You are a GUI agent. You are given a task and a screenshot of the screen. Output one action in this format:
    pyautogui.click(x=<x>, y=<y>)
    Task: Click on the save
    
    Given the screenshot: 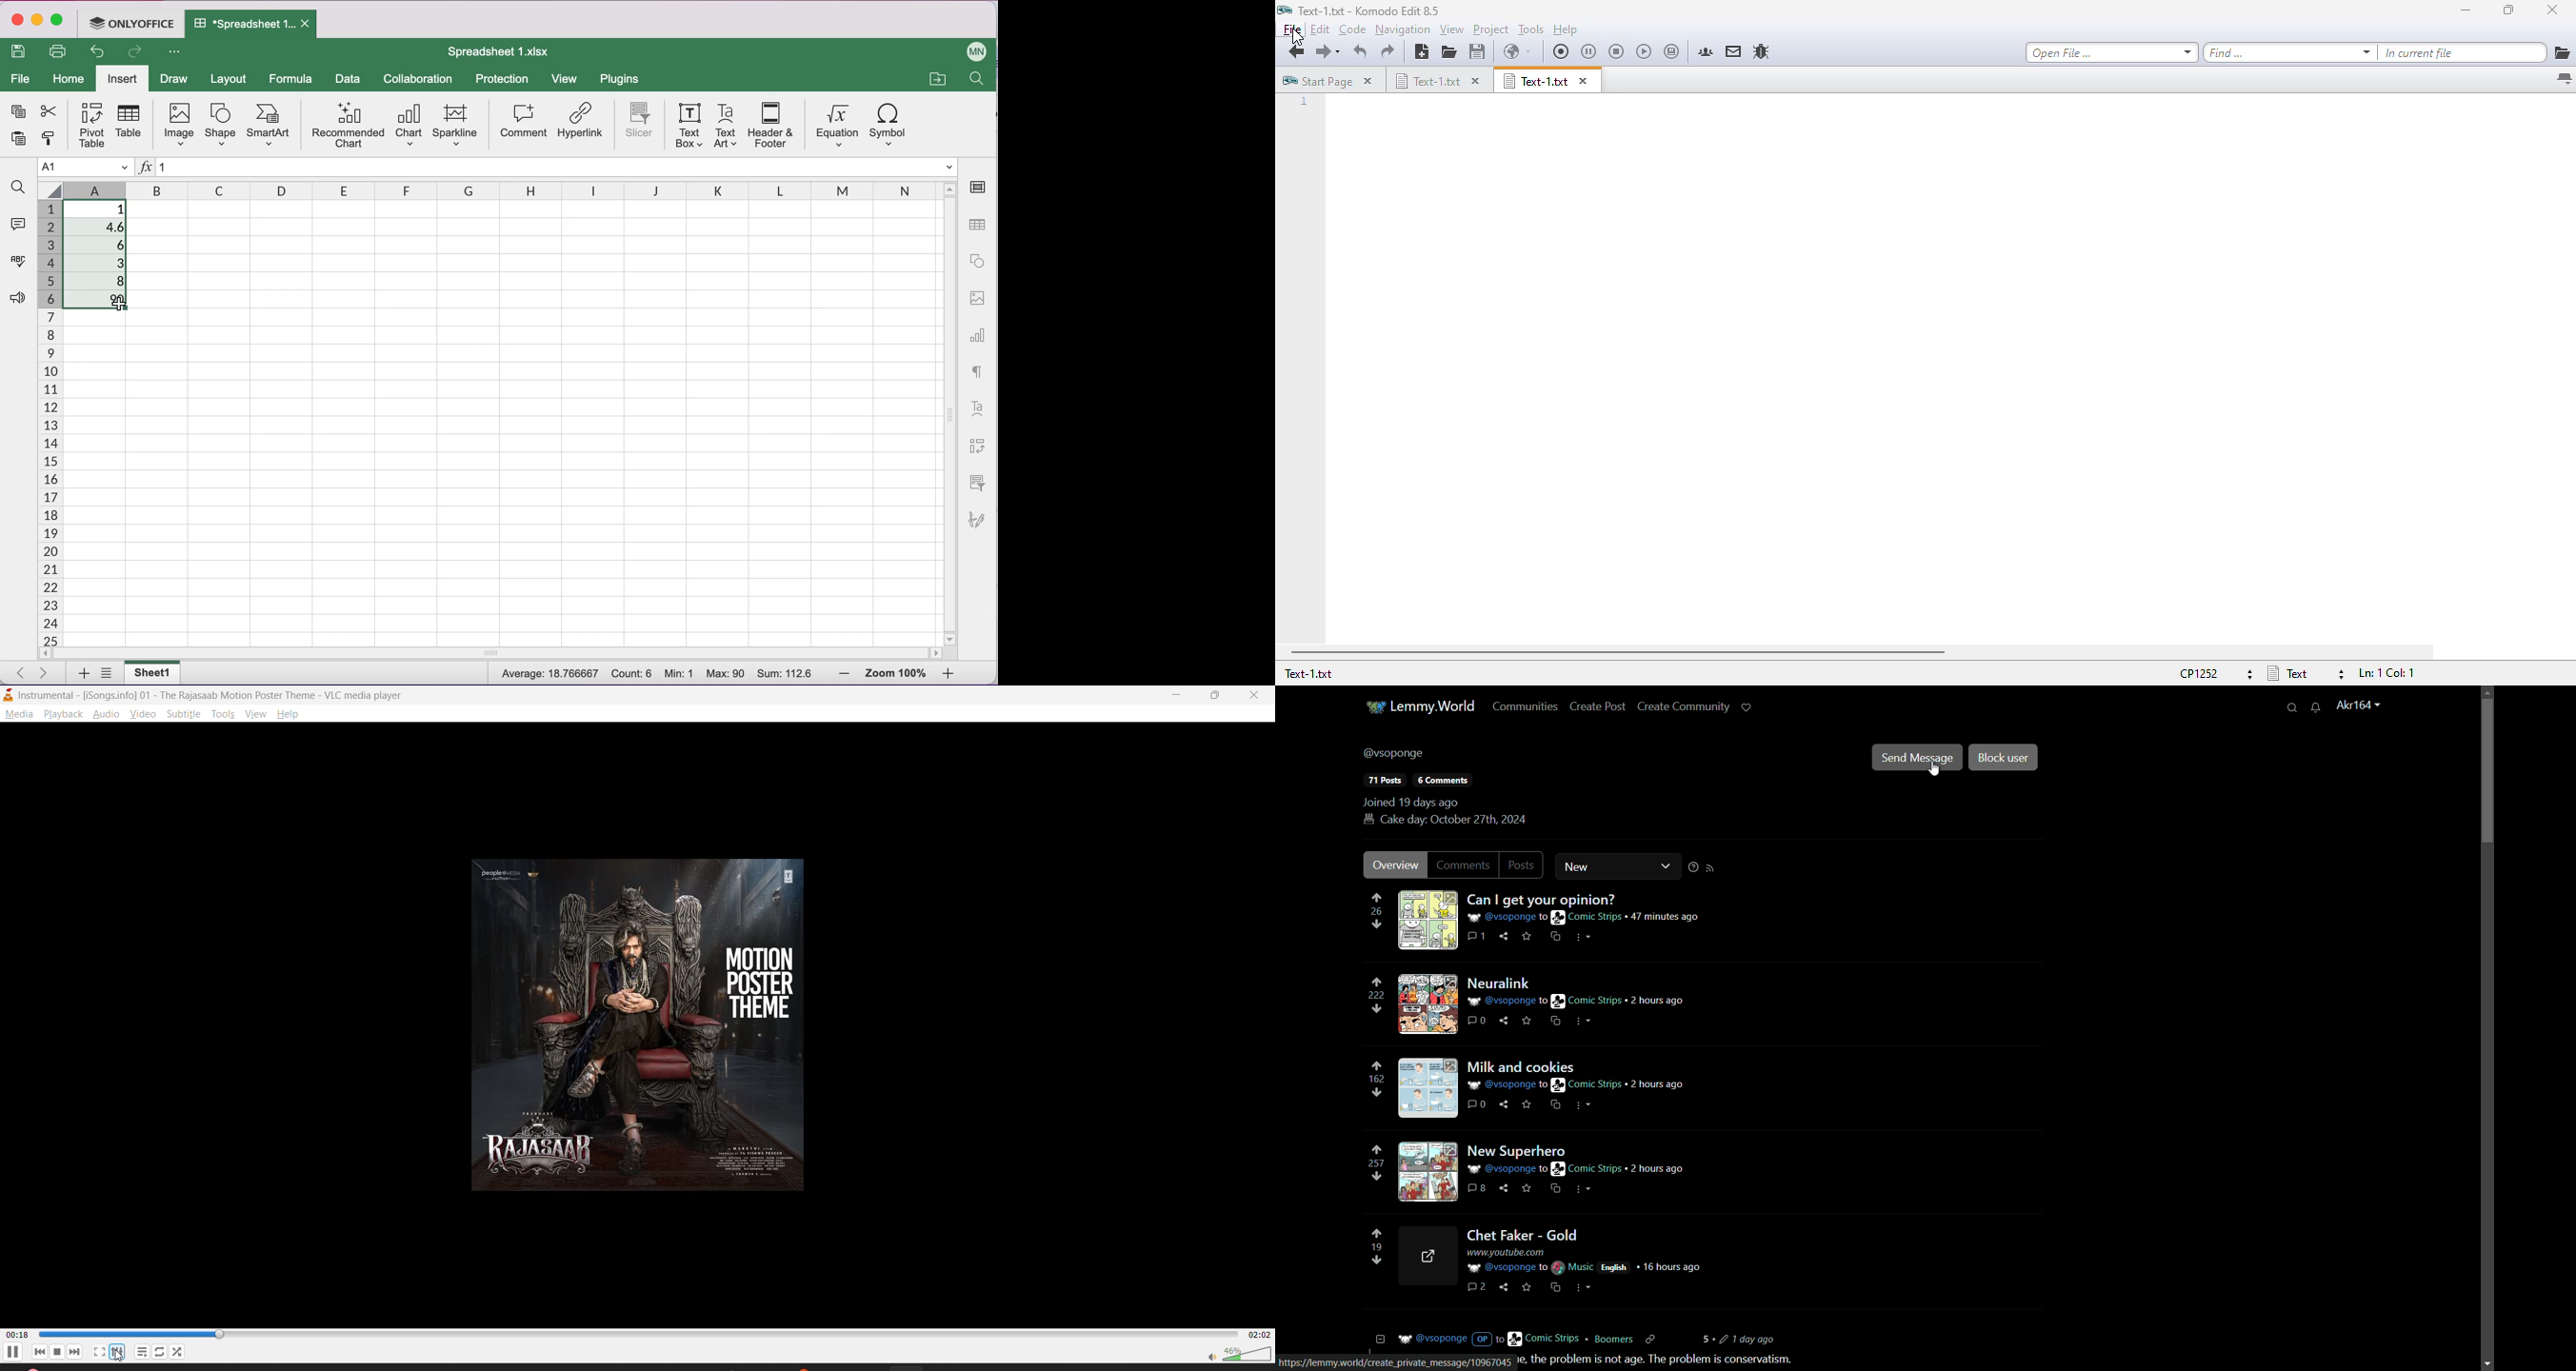 What is the action you would take?
    pyautogui.click(x=1528, y=1188)
    